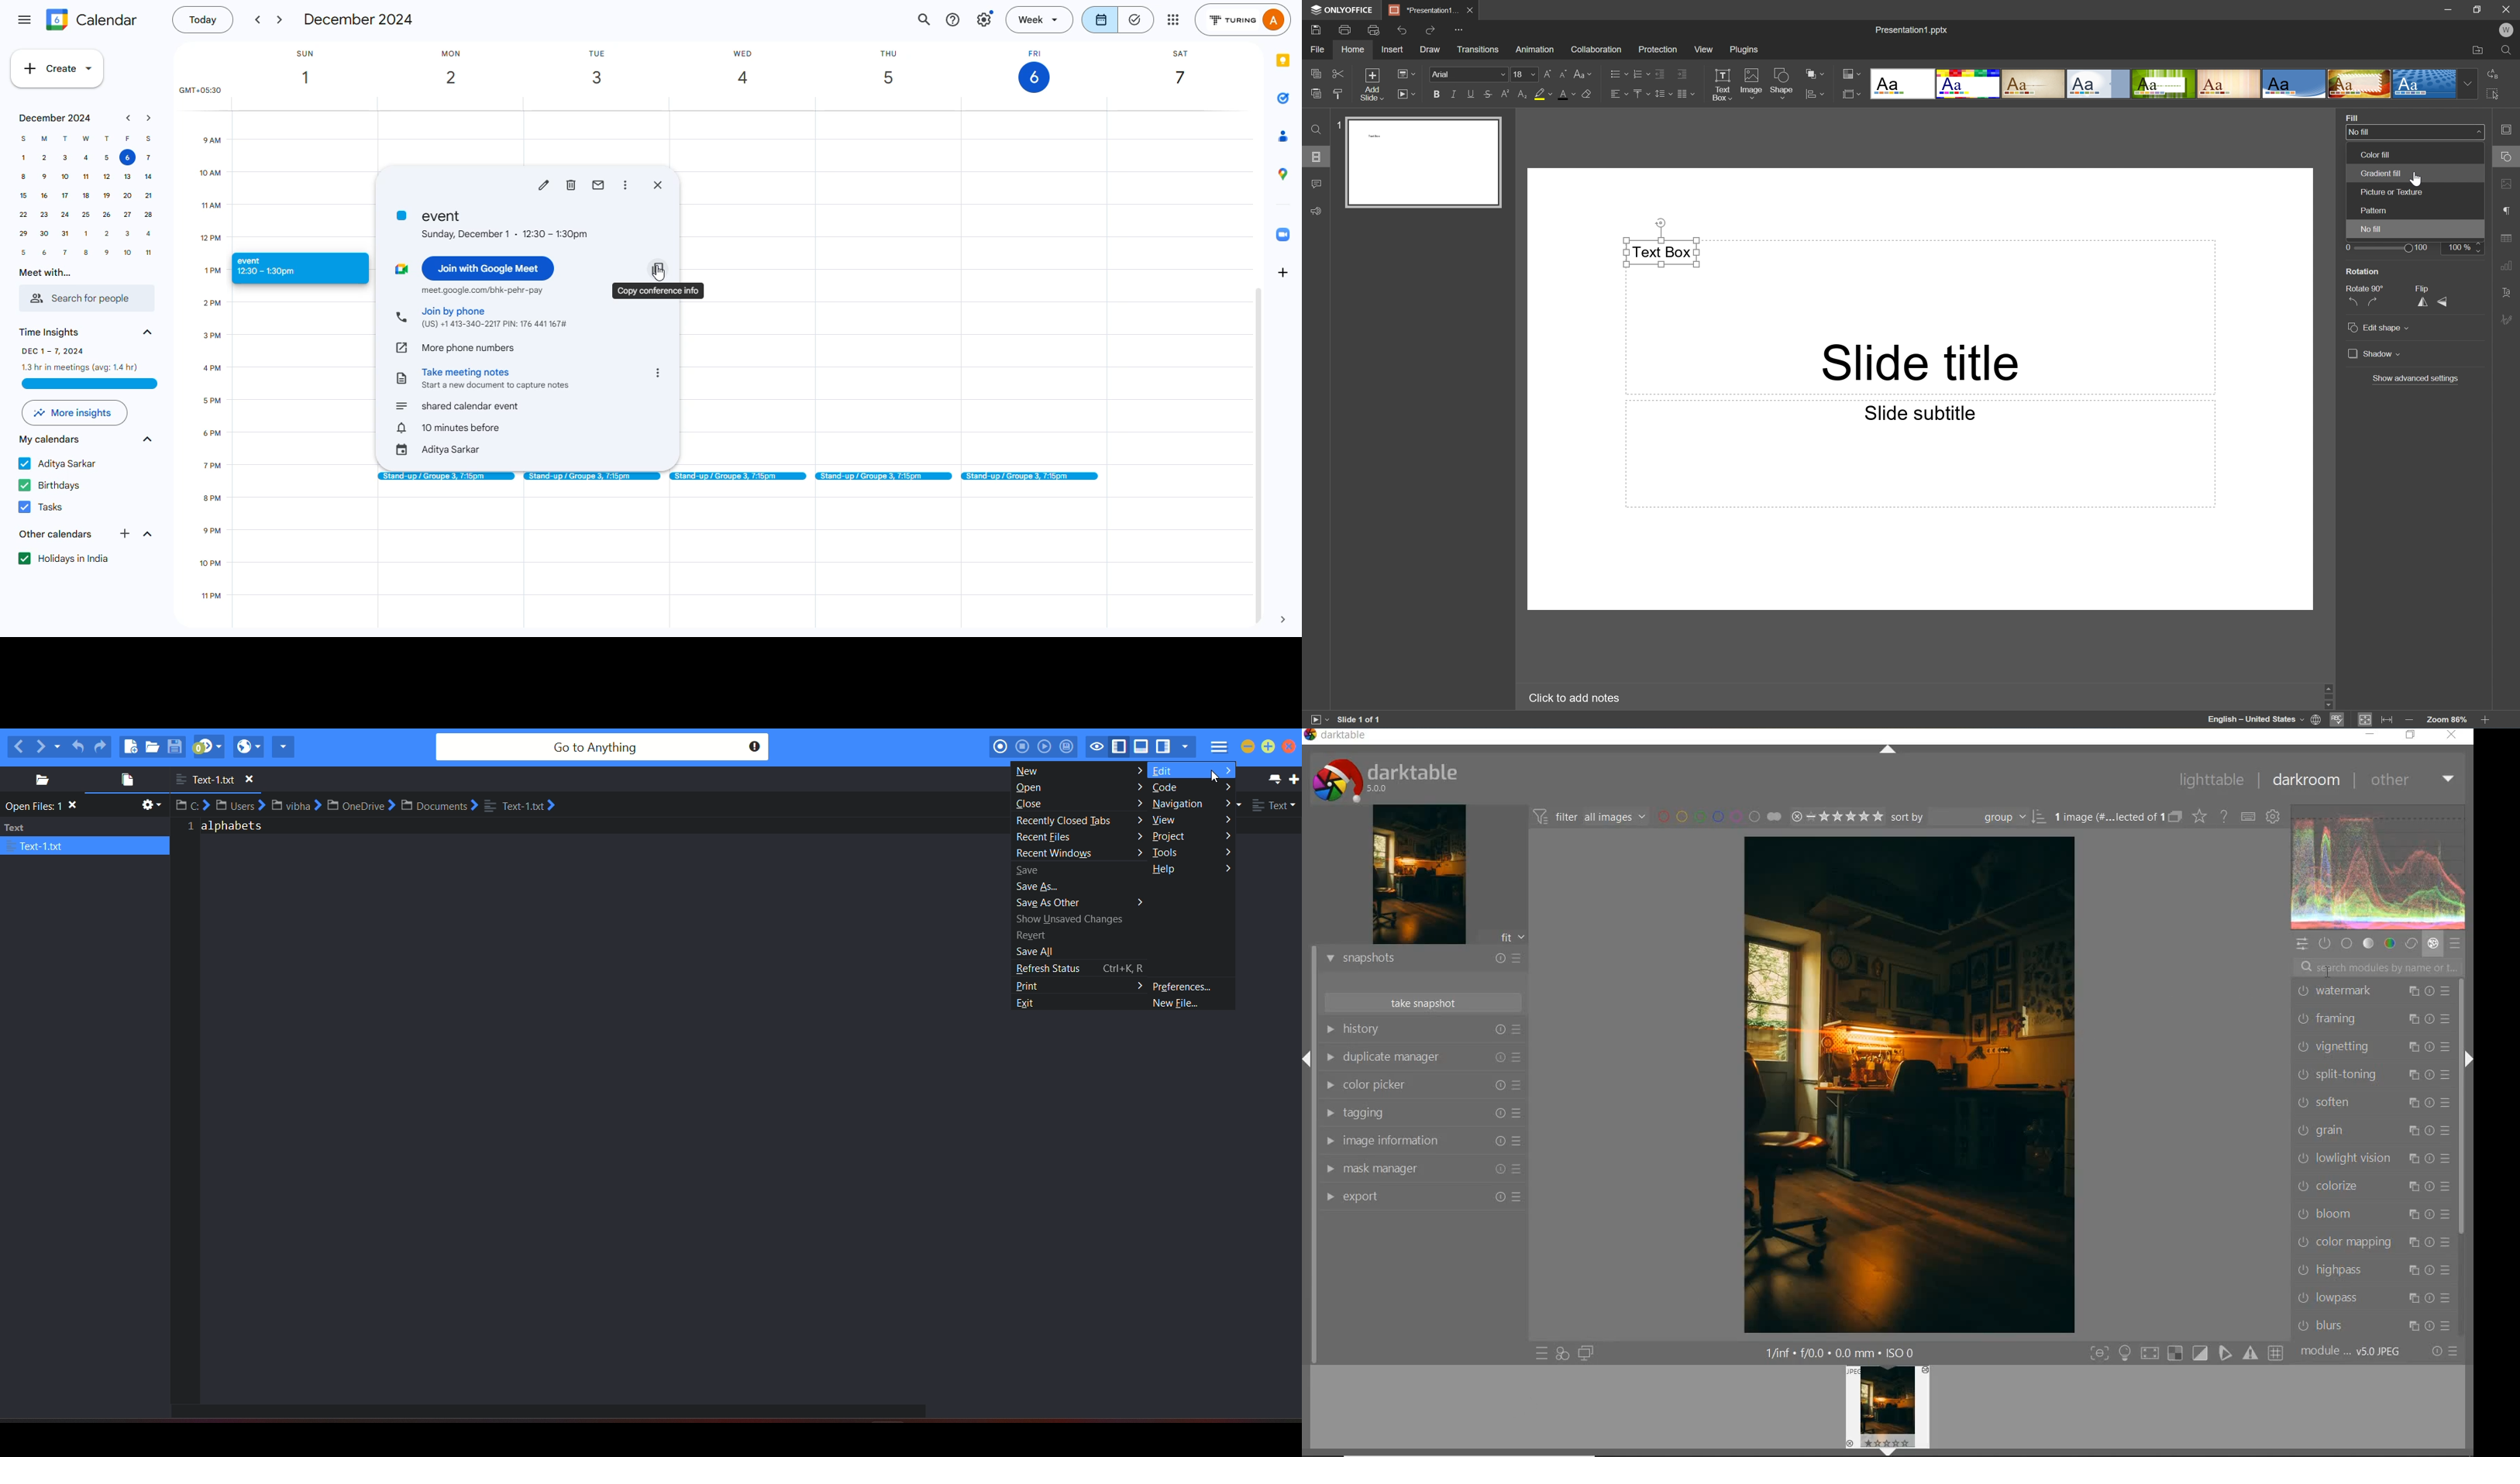 The image size is (2520, 1484). Describe the element at coordinates (86, 235) in the screenshot. I see `1` at that location.